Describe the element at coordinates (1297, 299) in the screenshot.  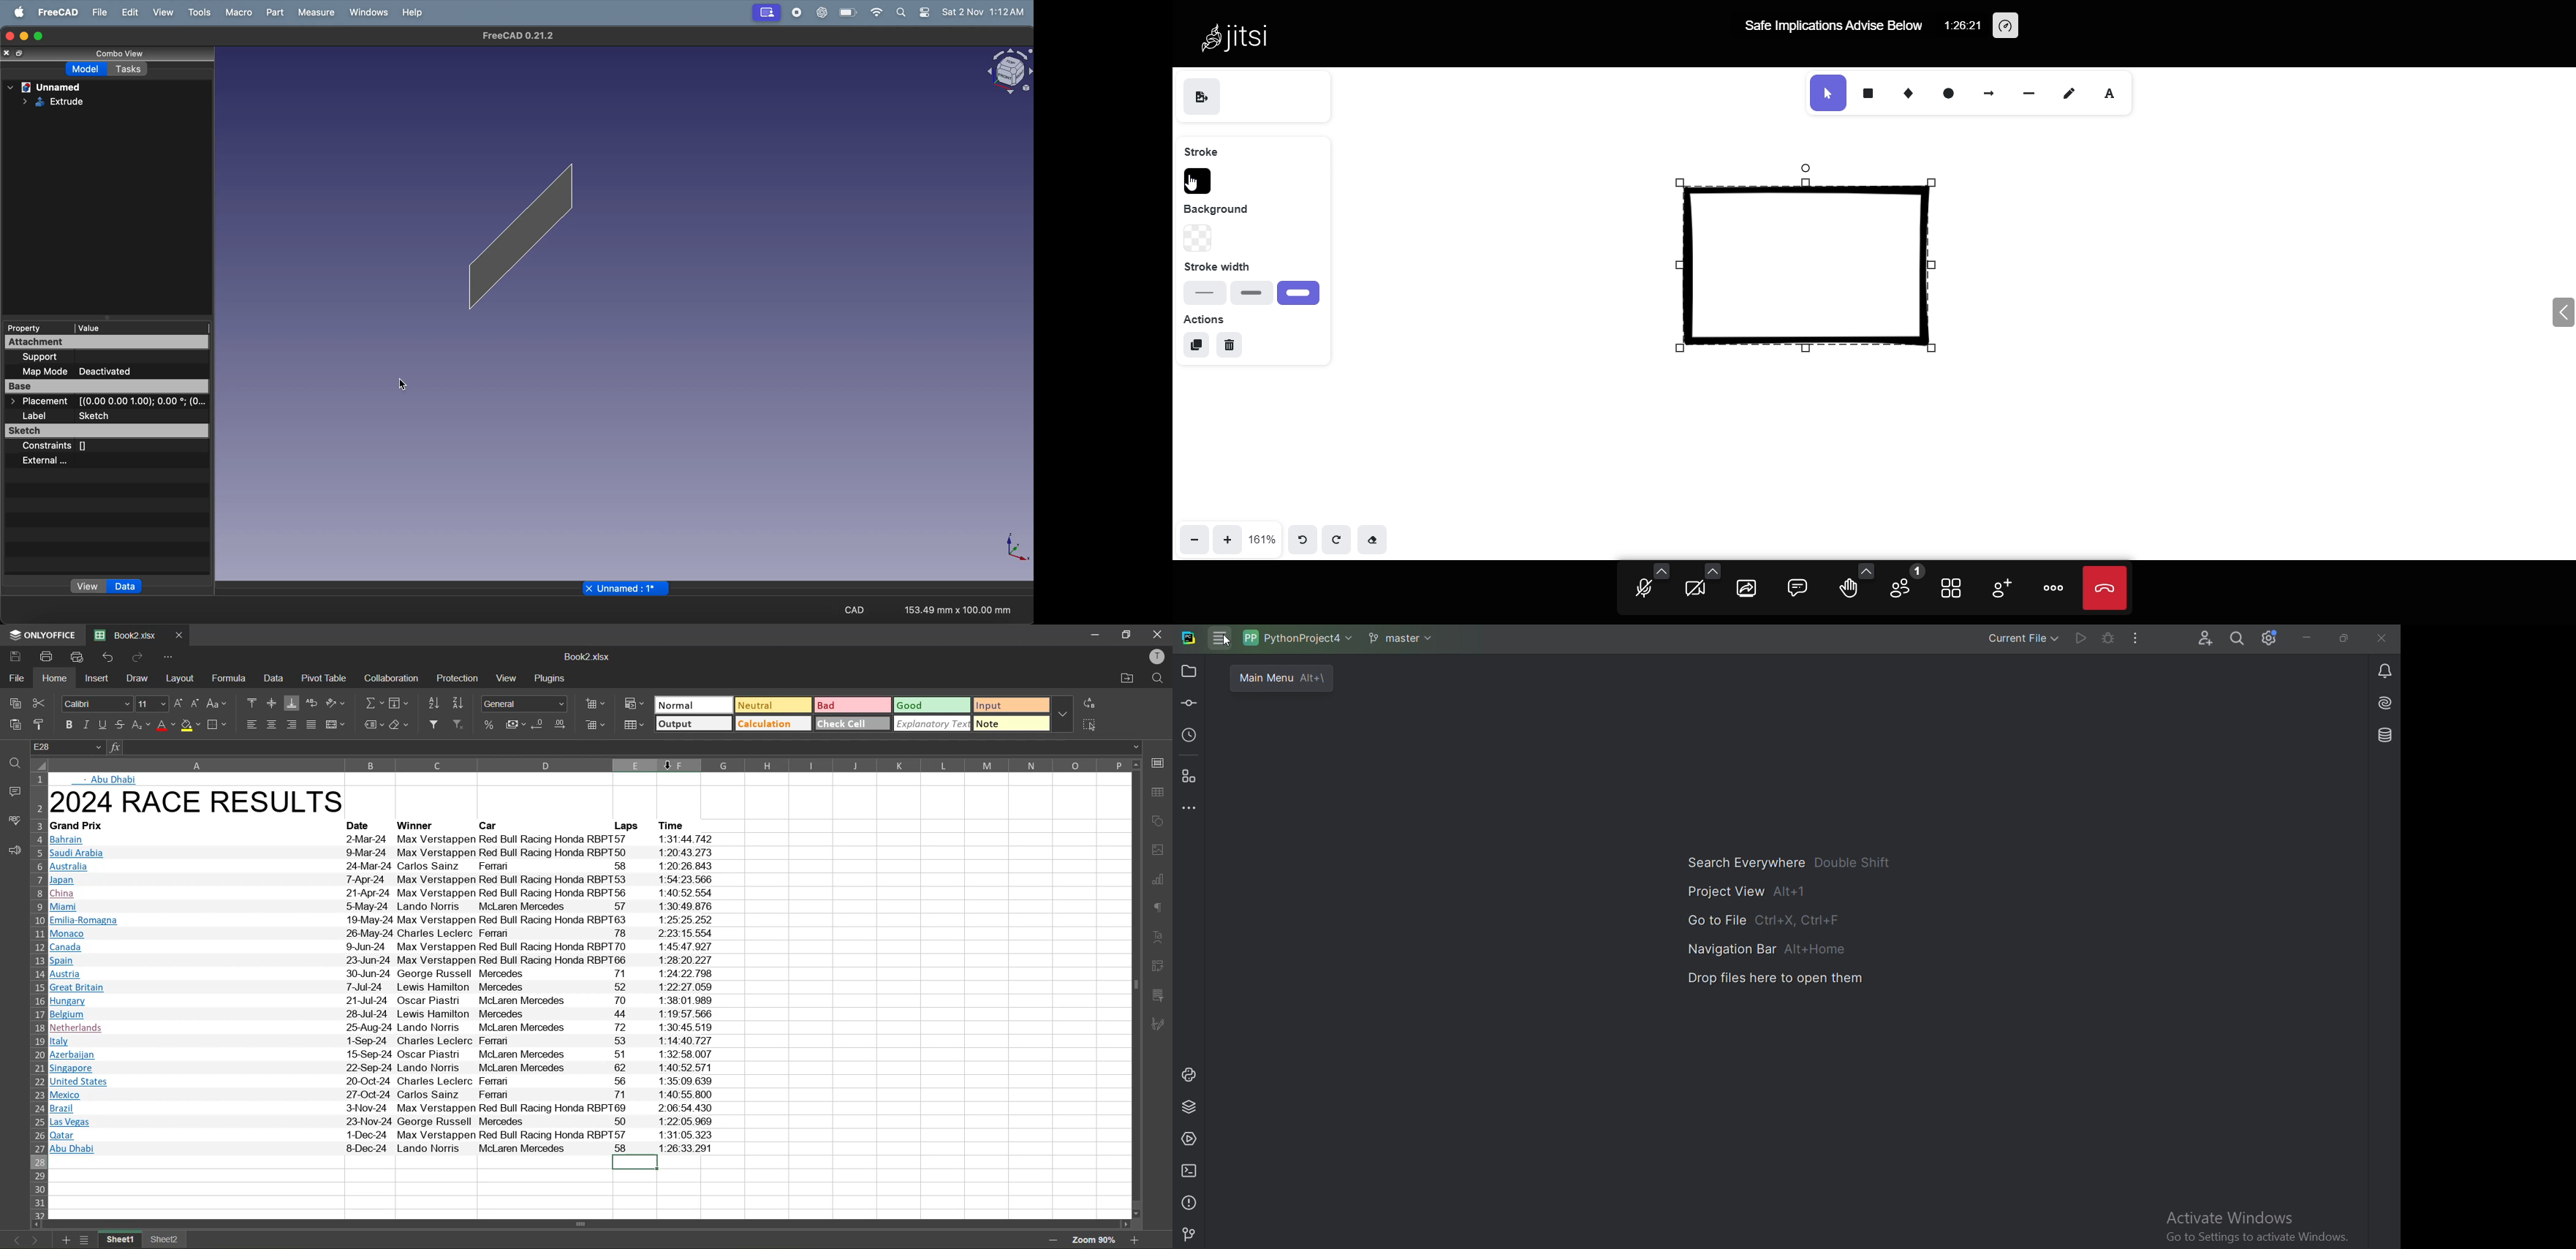
I see `extra bold` at that location.